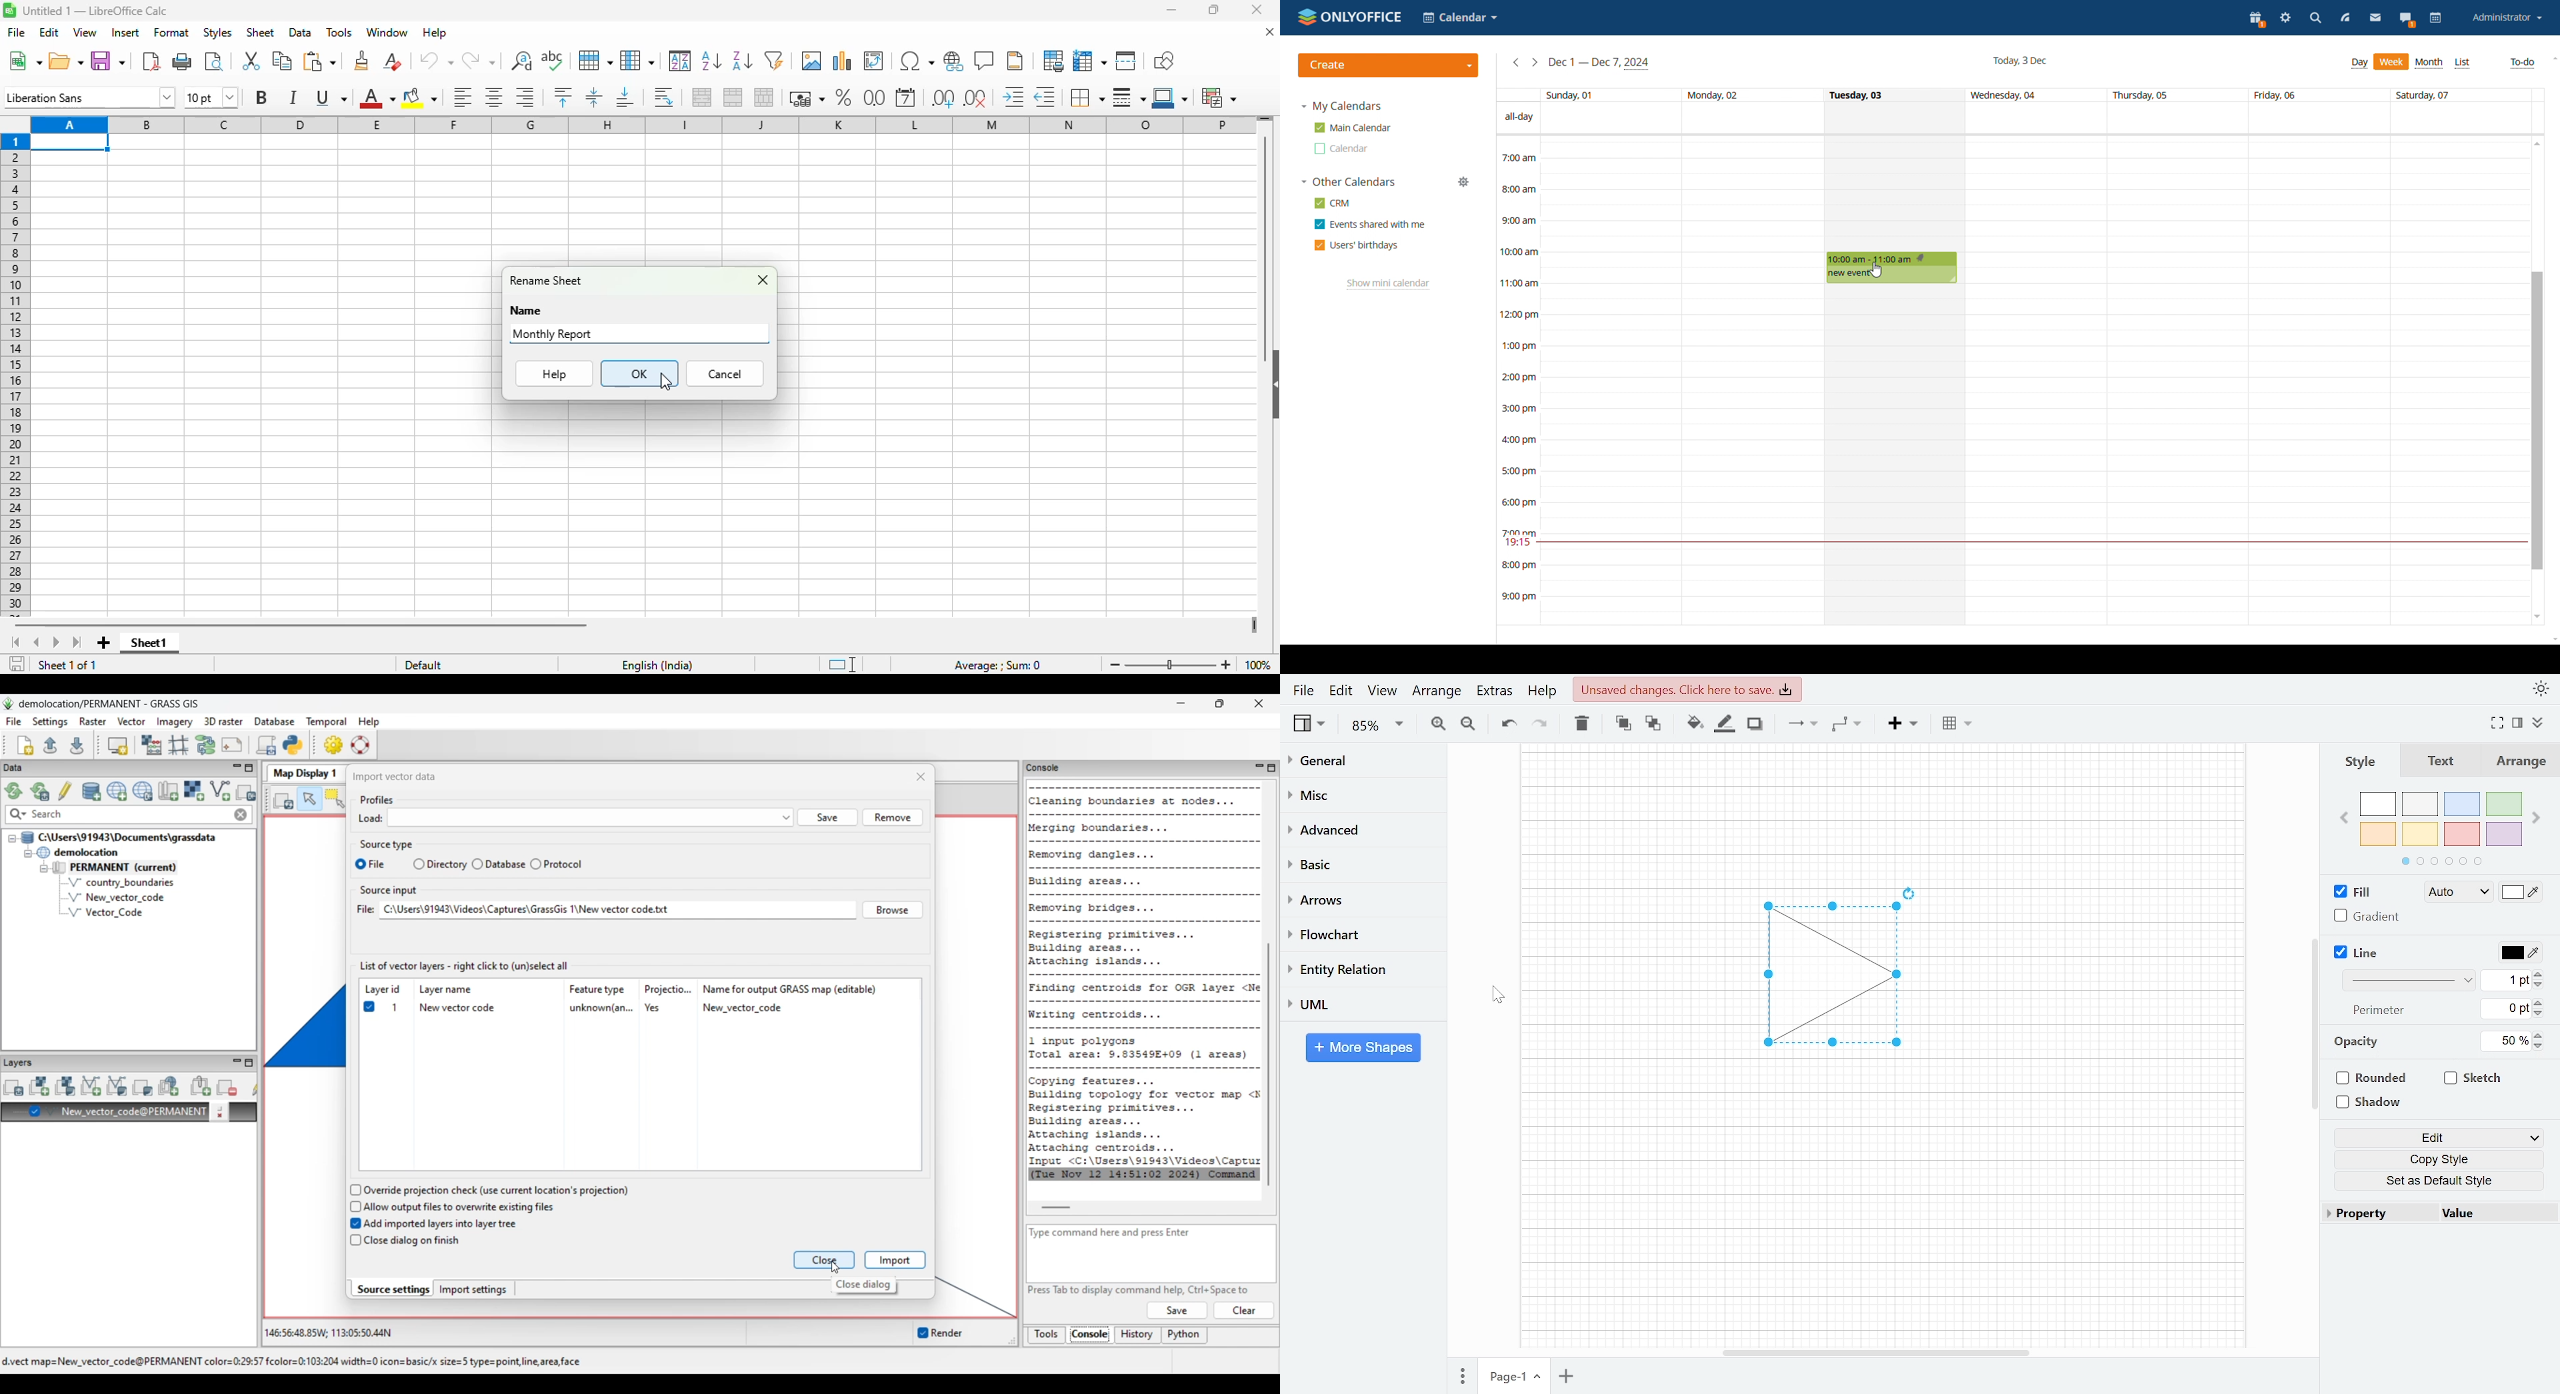  I want to click on copy, so click(282, 59).